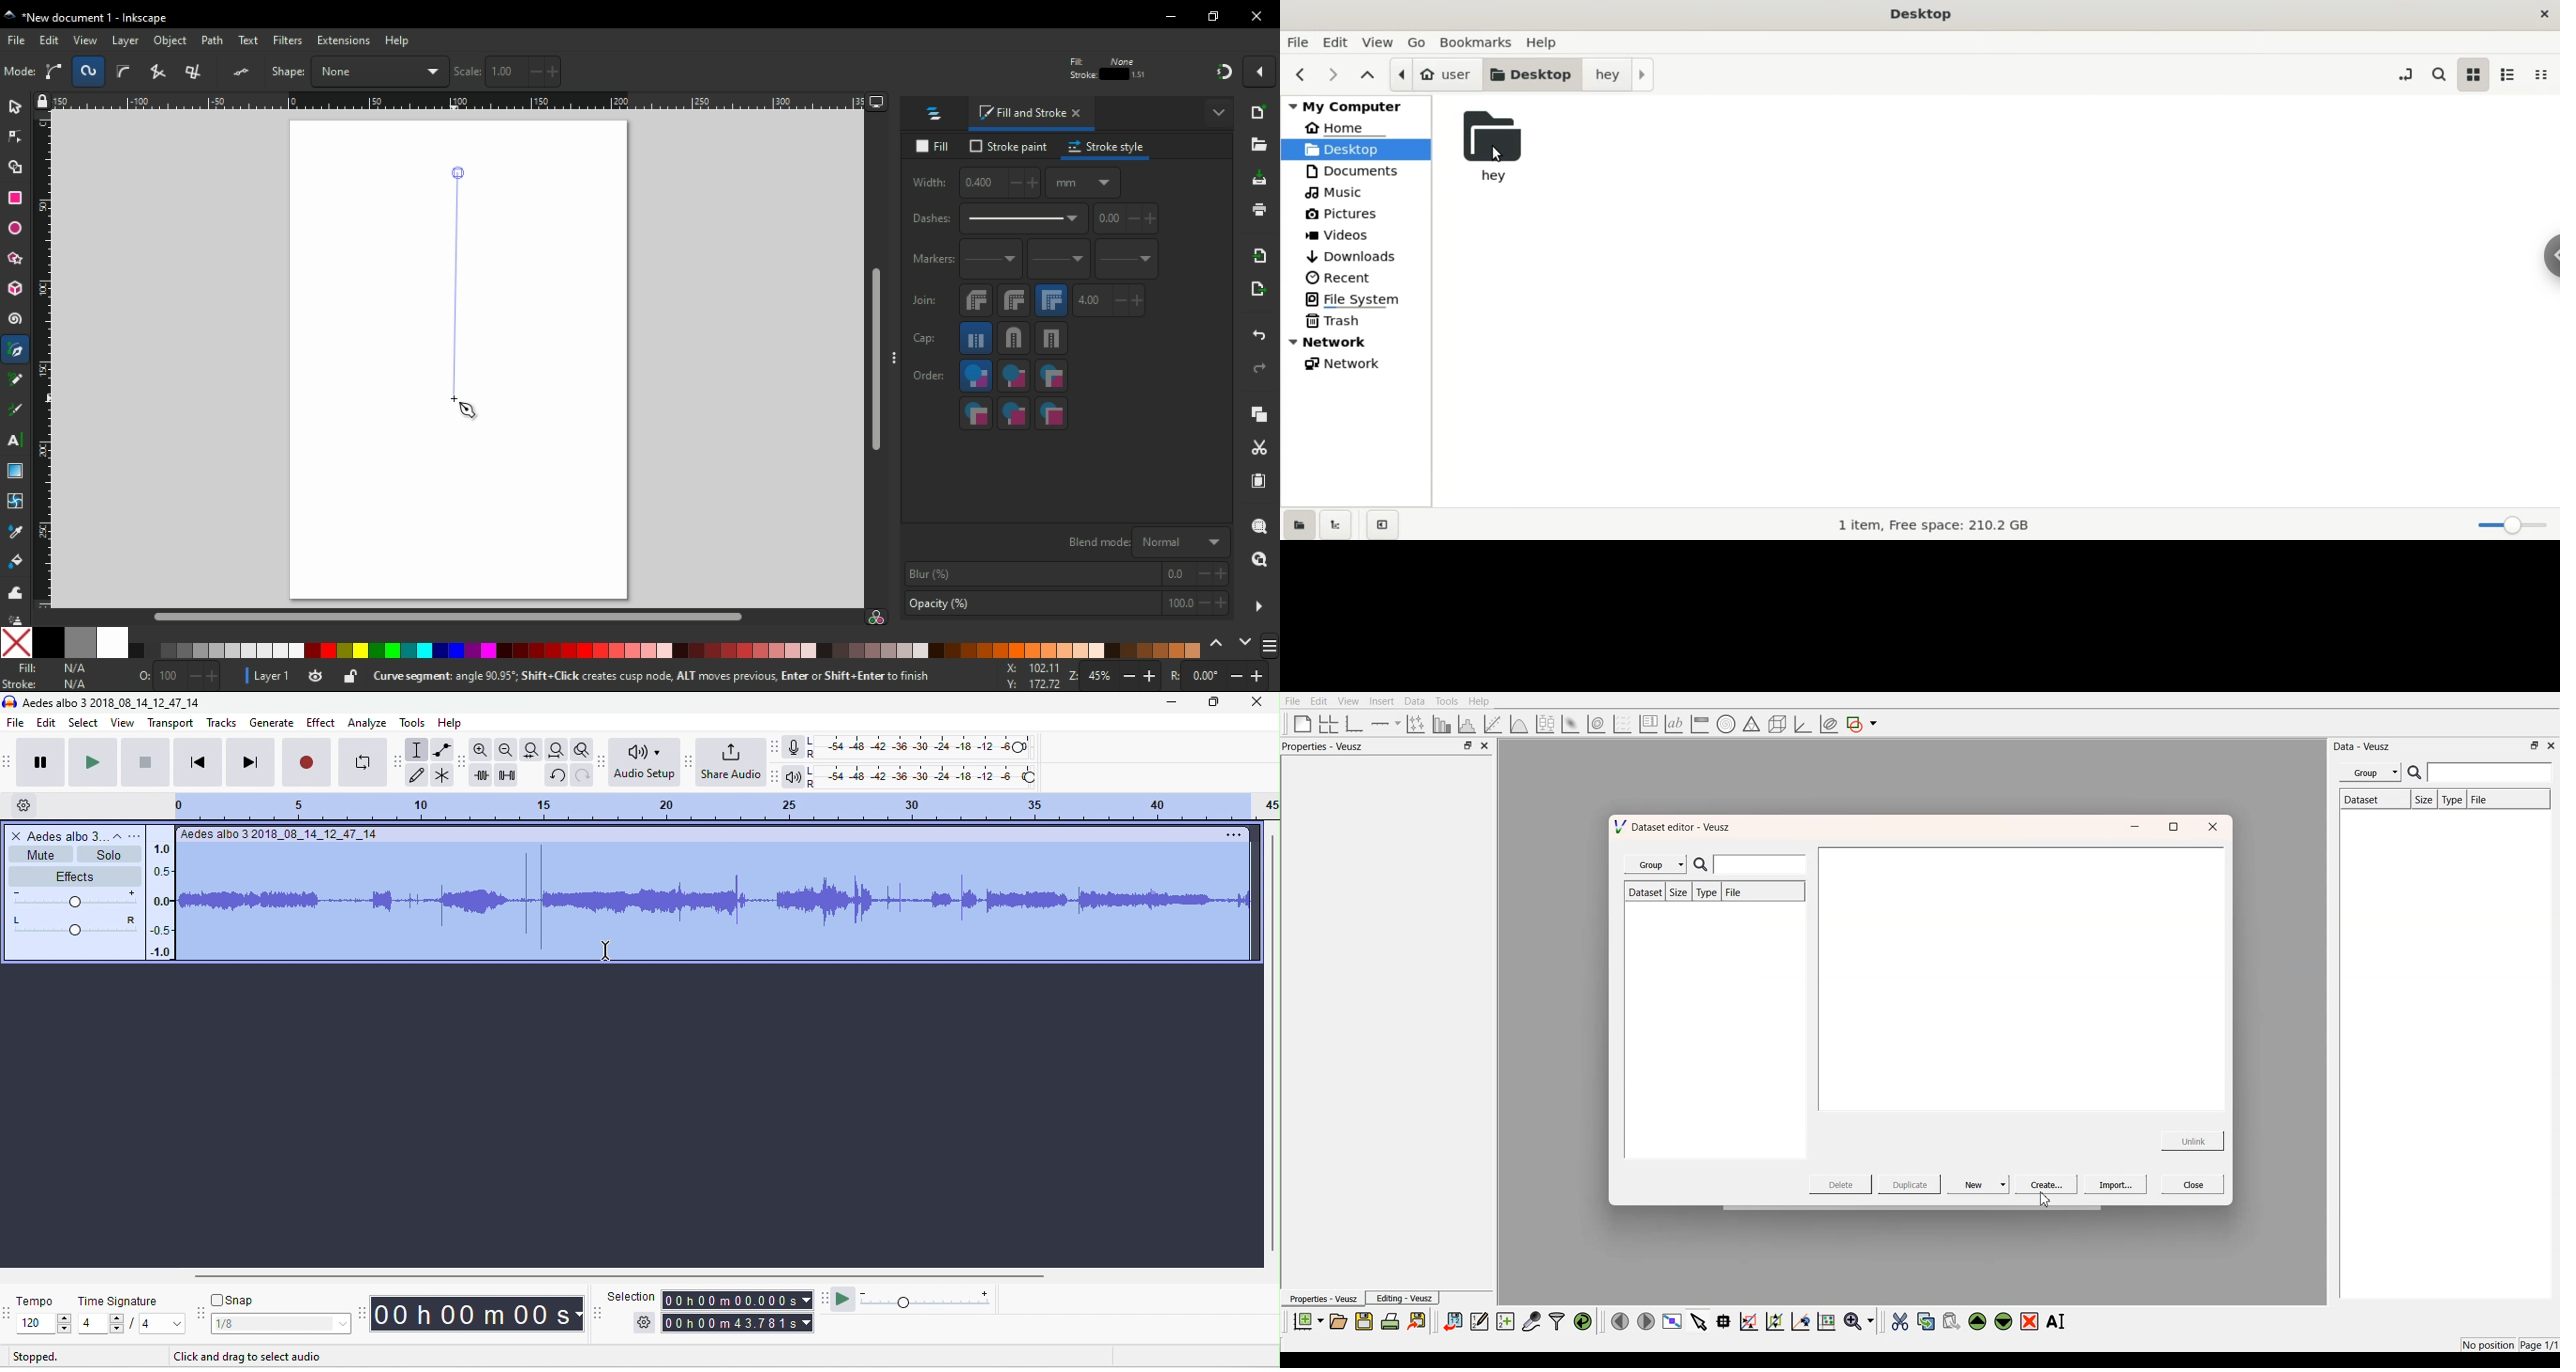  Describe the element at coordinates (558, 775) in the screenshot. I see `undo` at that location.